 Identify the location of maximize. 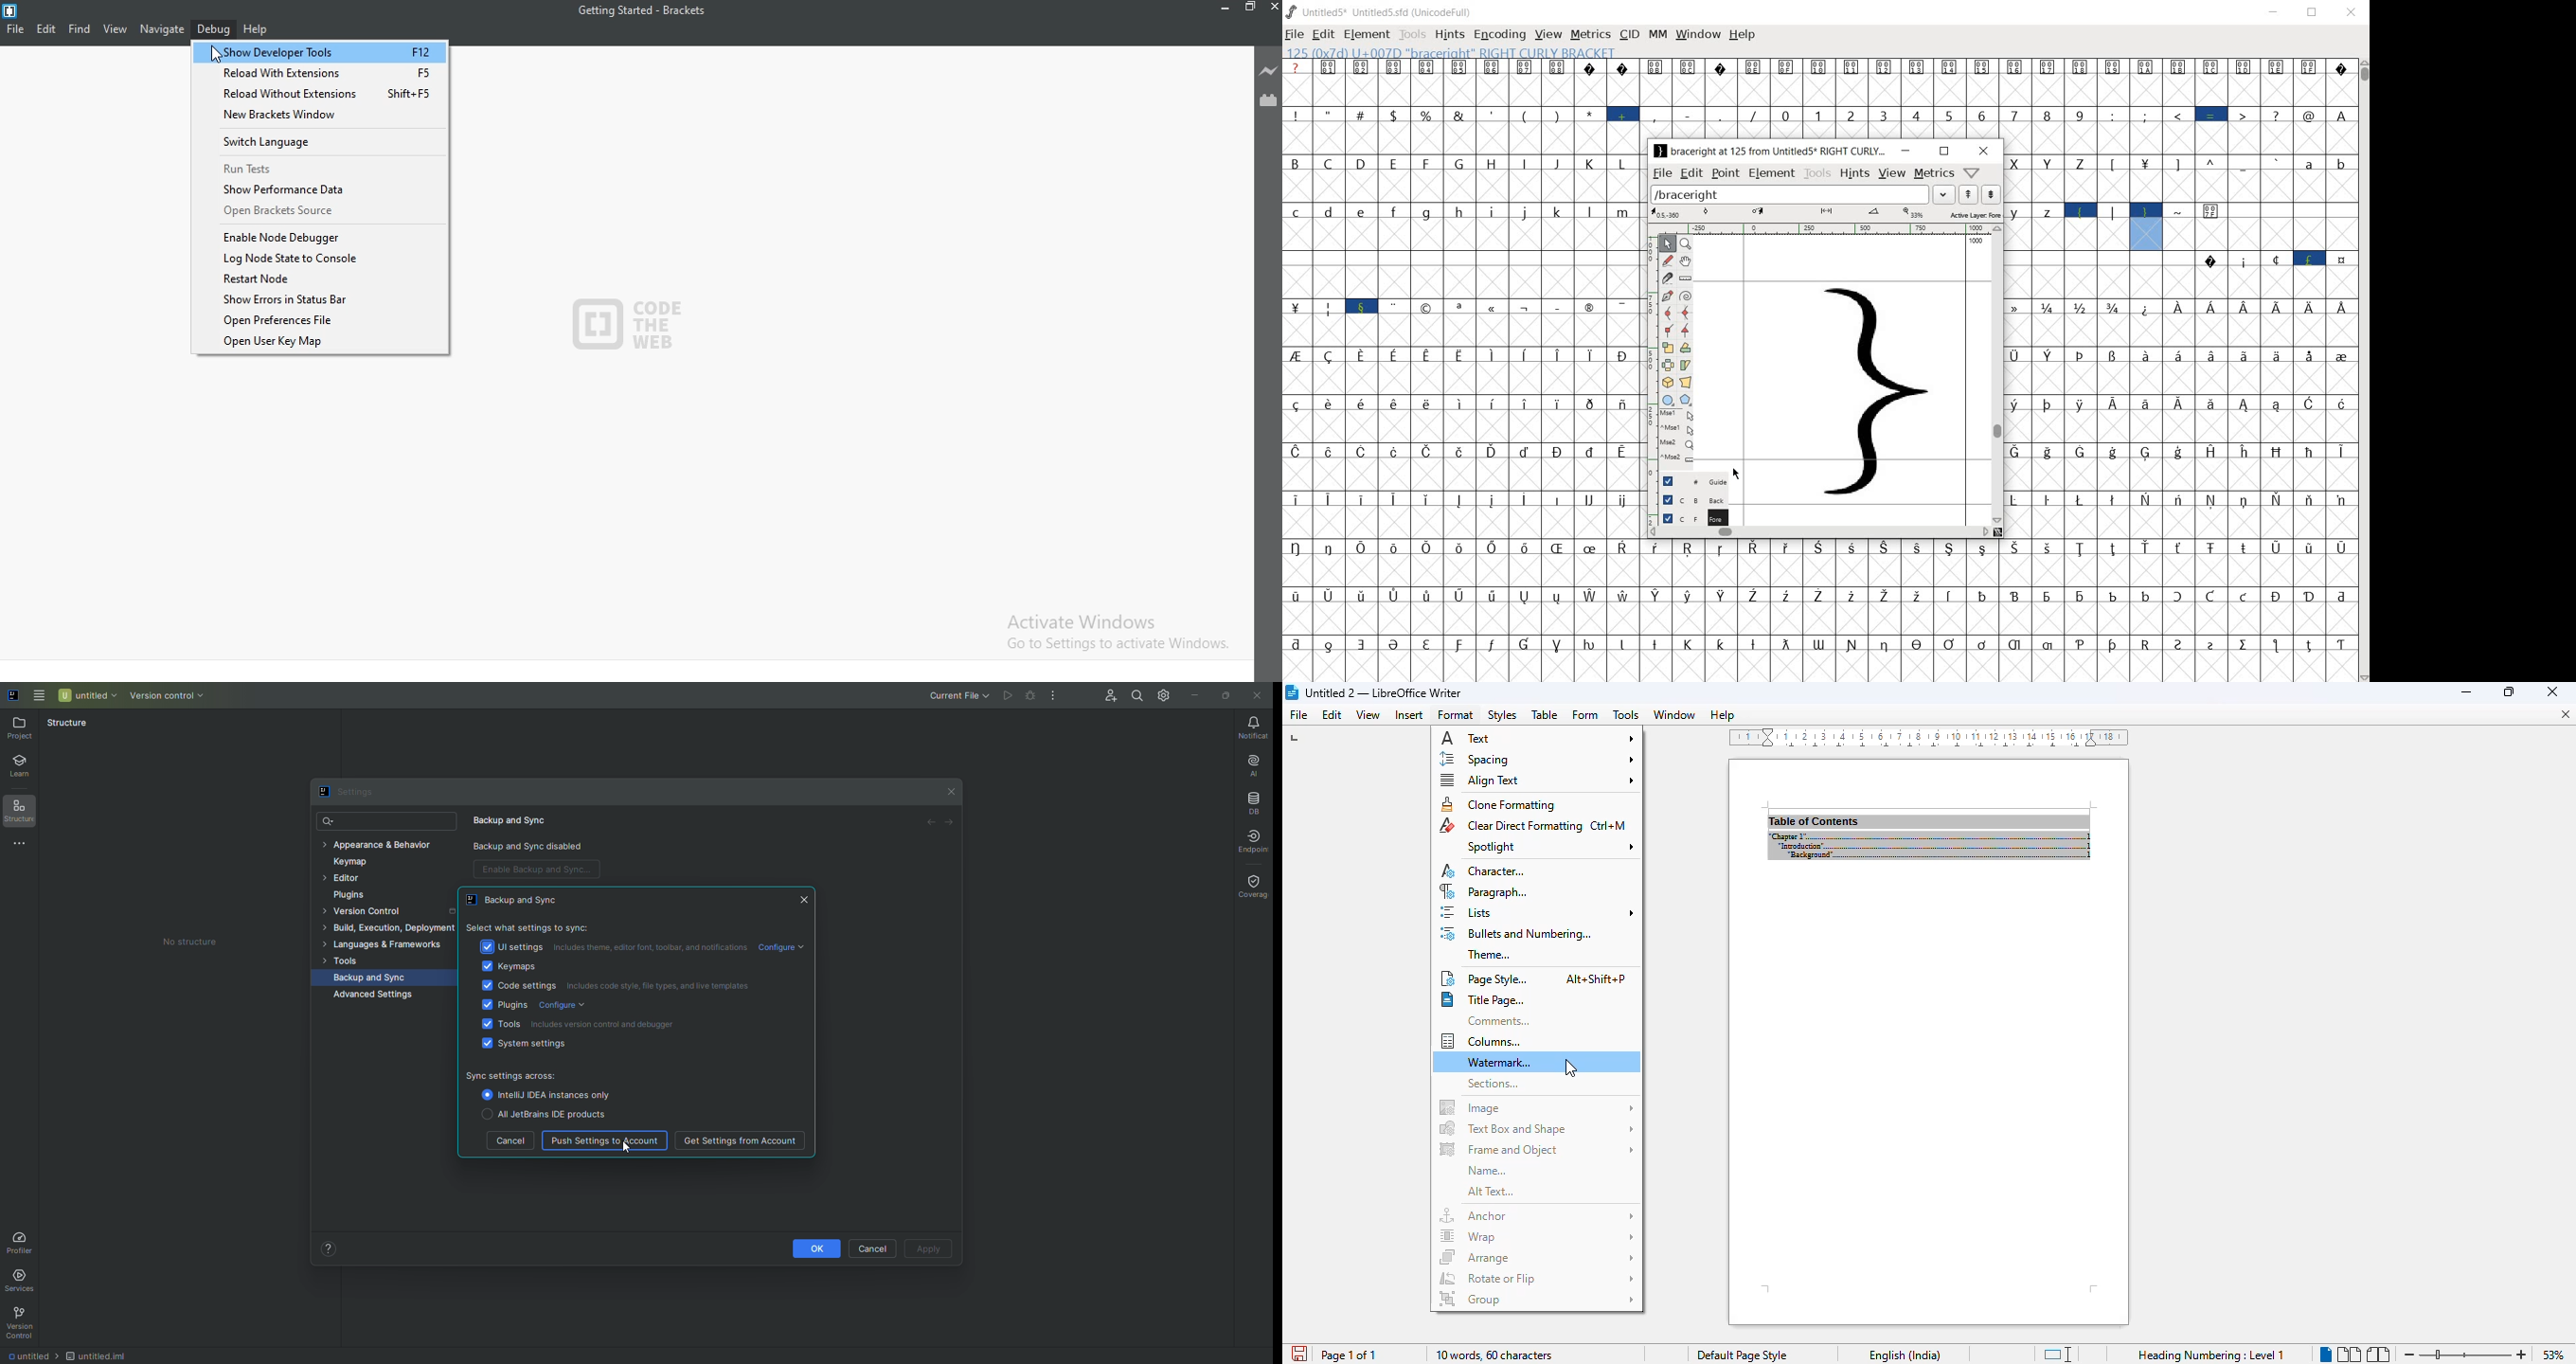
(2511, 692).